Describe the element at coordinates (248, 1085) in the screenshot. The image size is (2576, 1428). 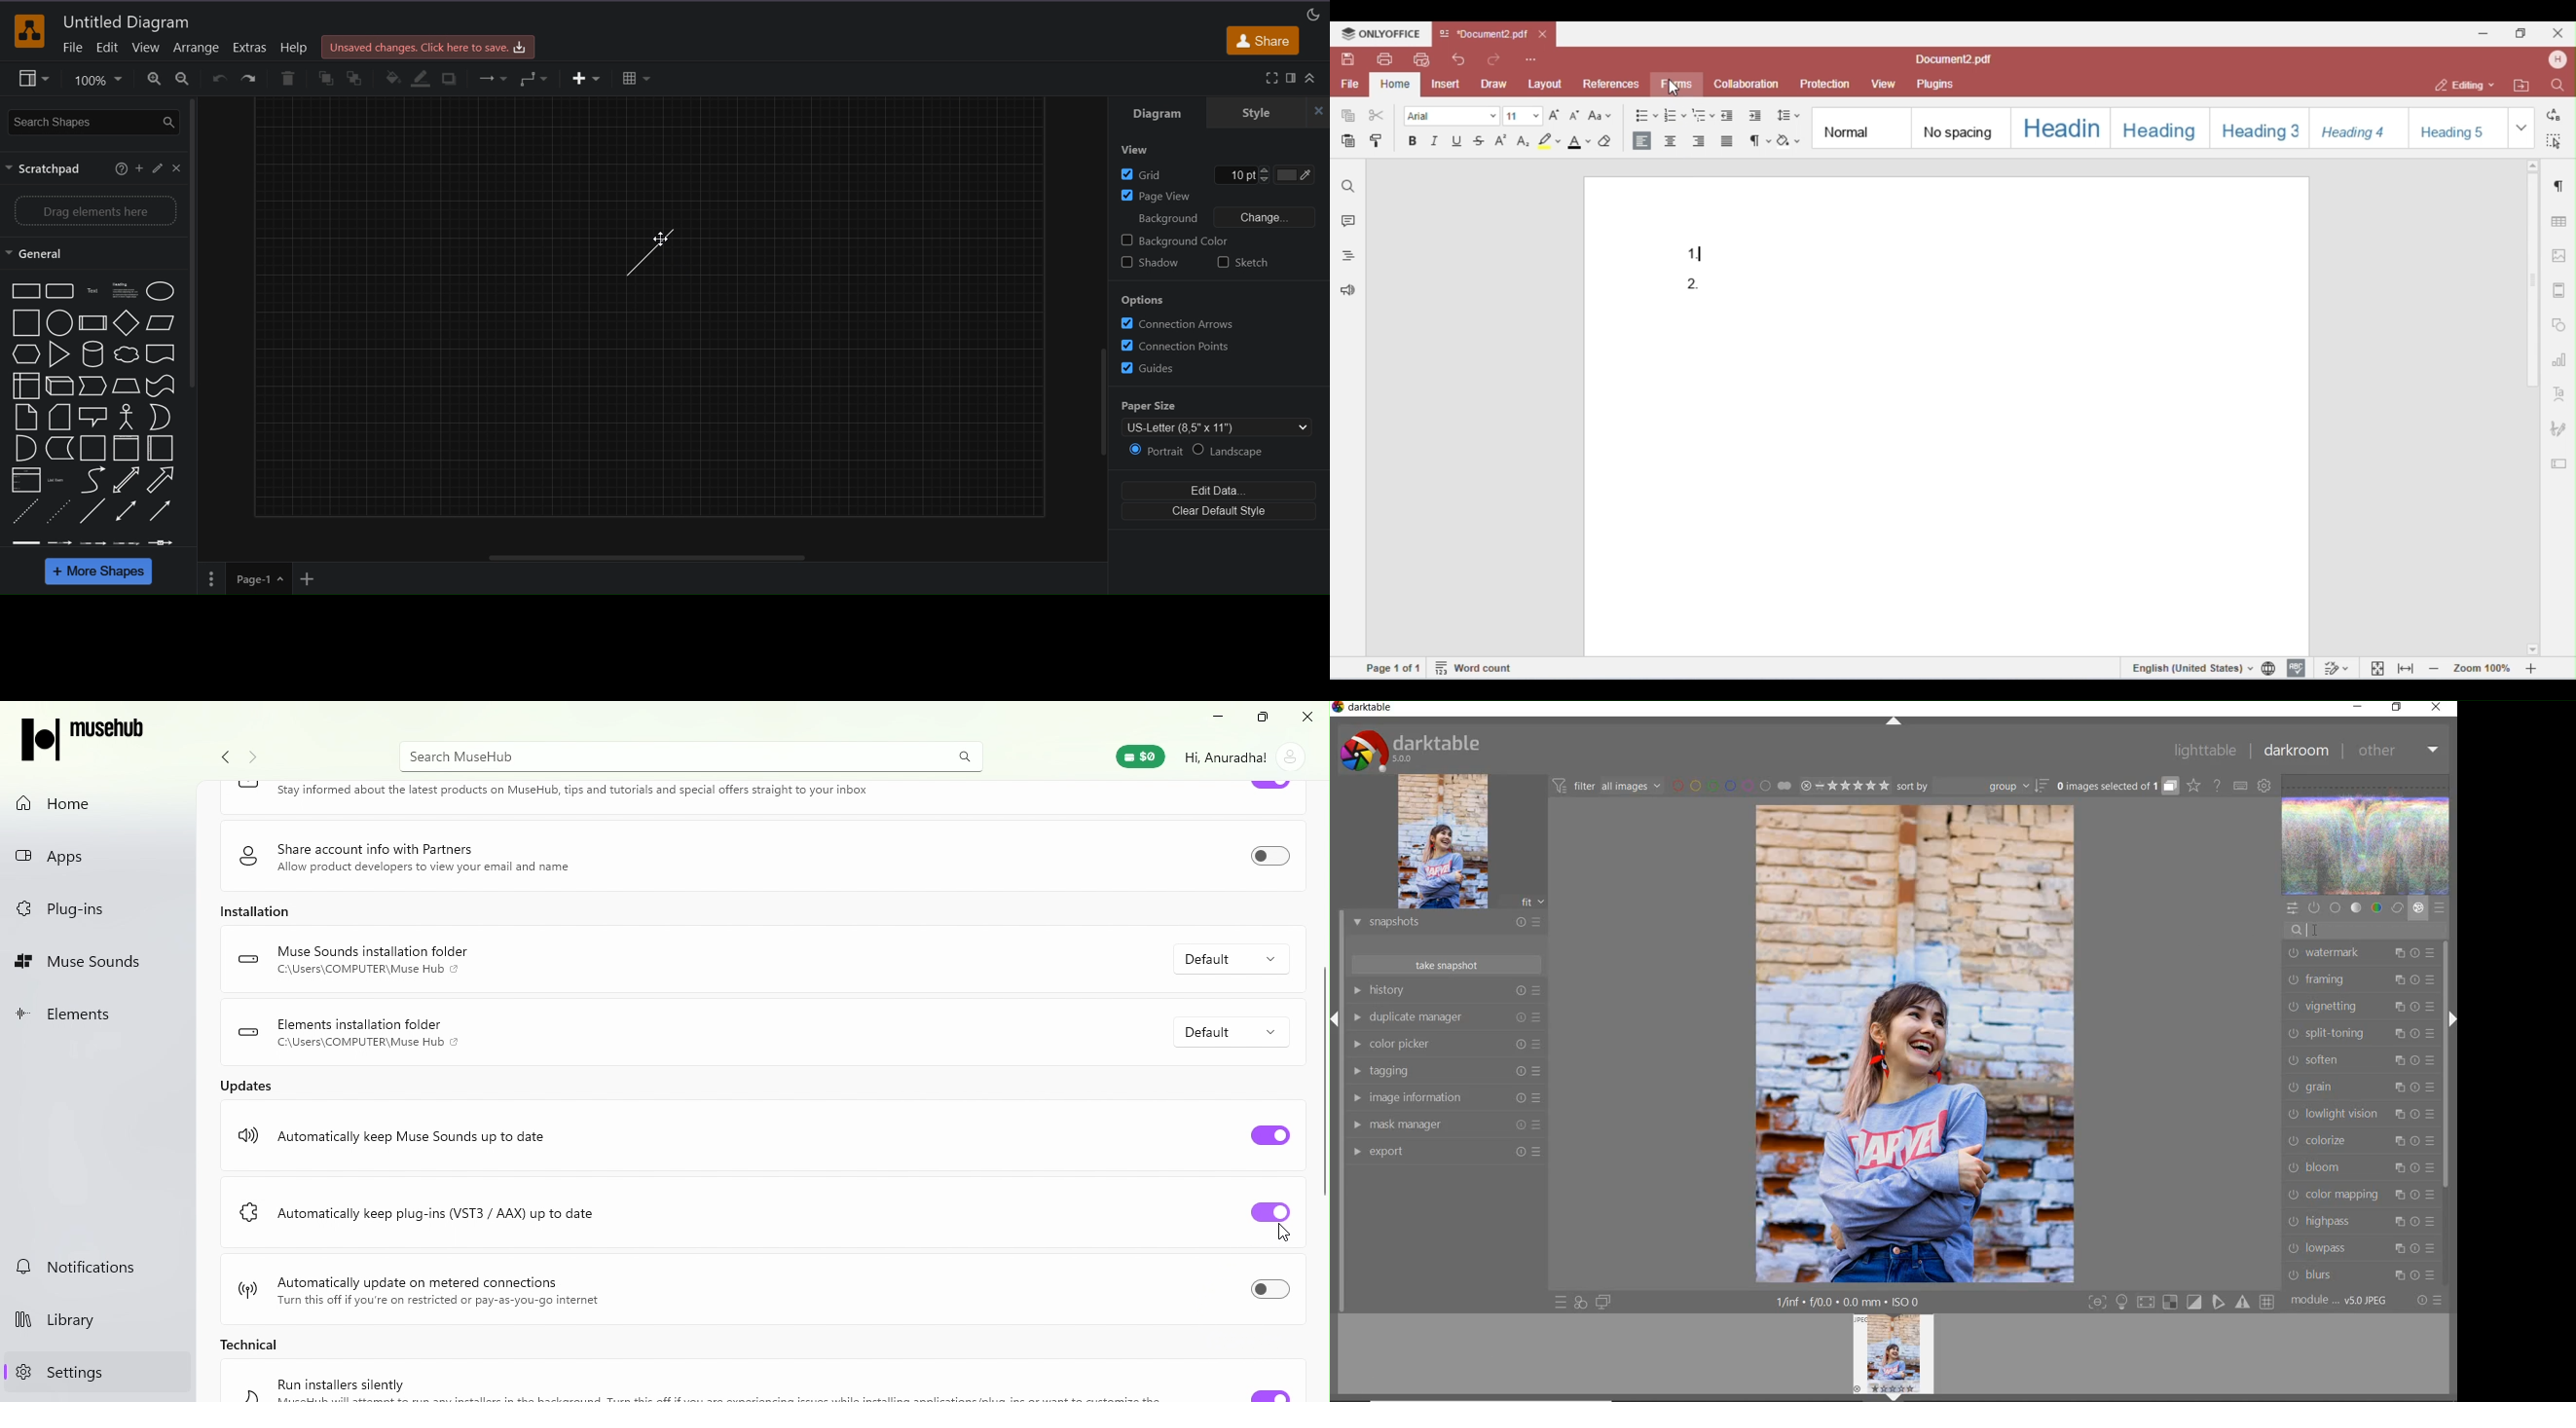
I see `Updates` at that location.